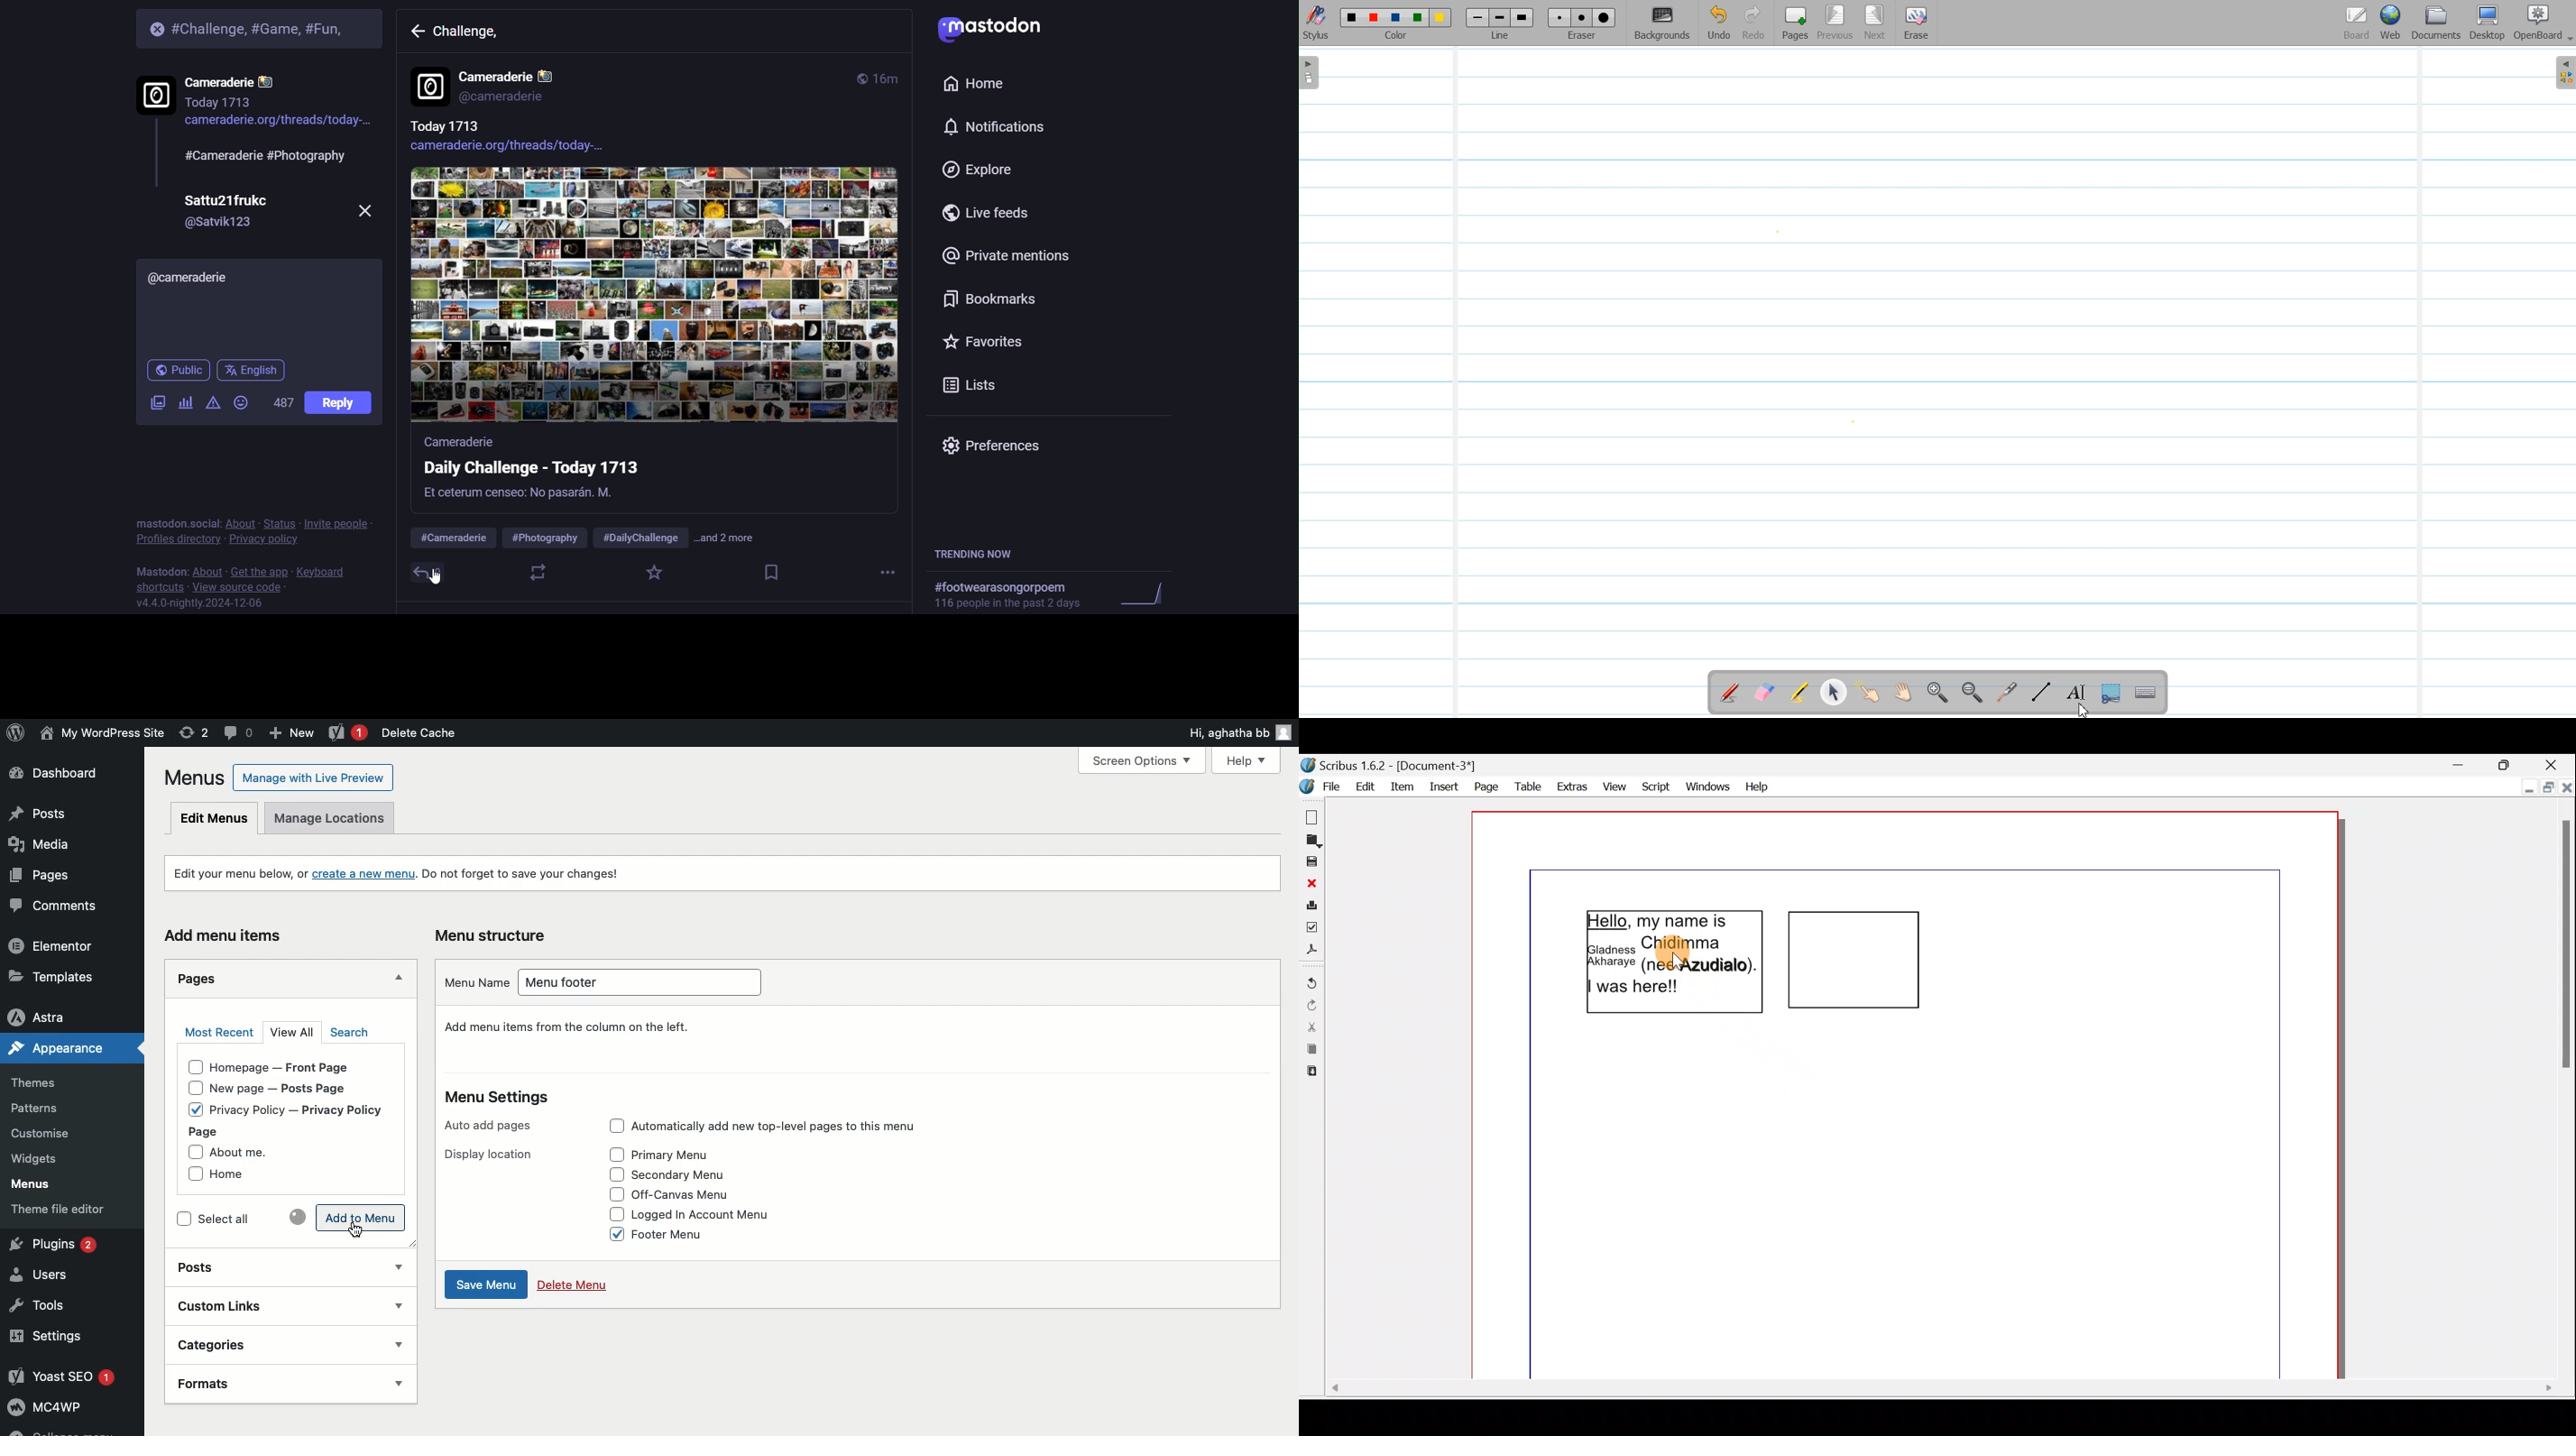 The height and width of the screenshot is (1456, 2576). I want to click on name, so click(229, 201).